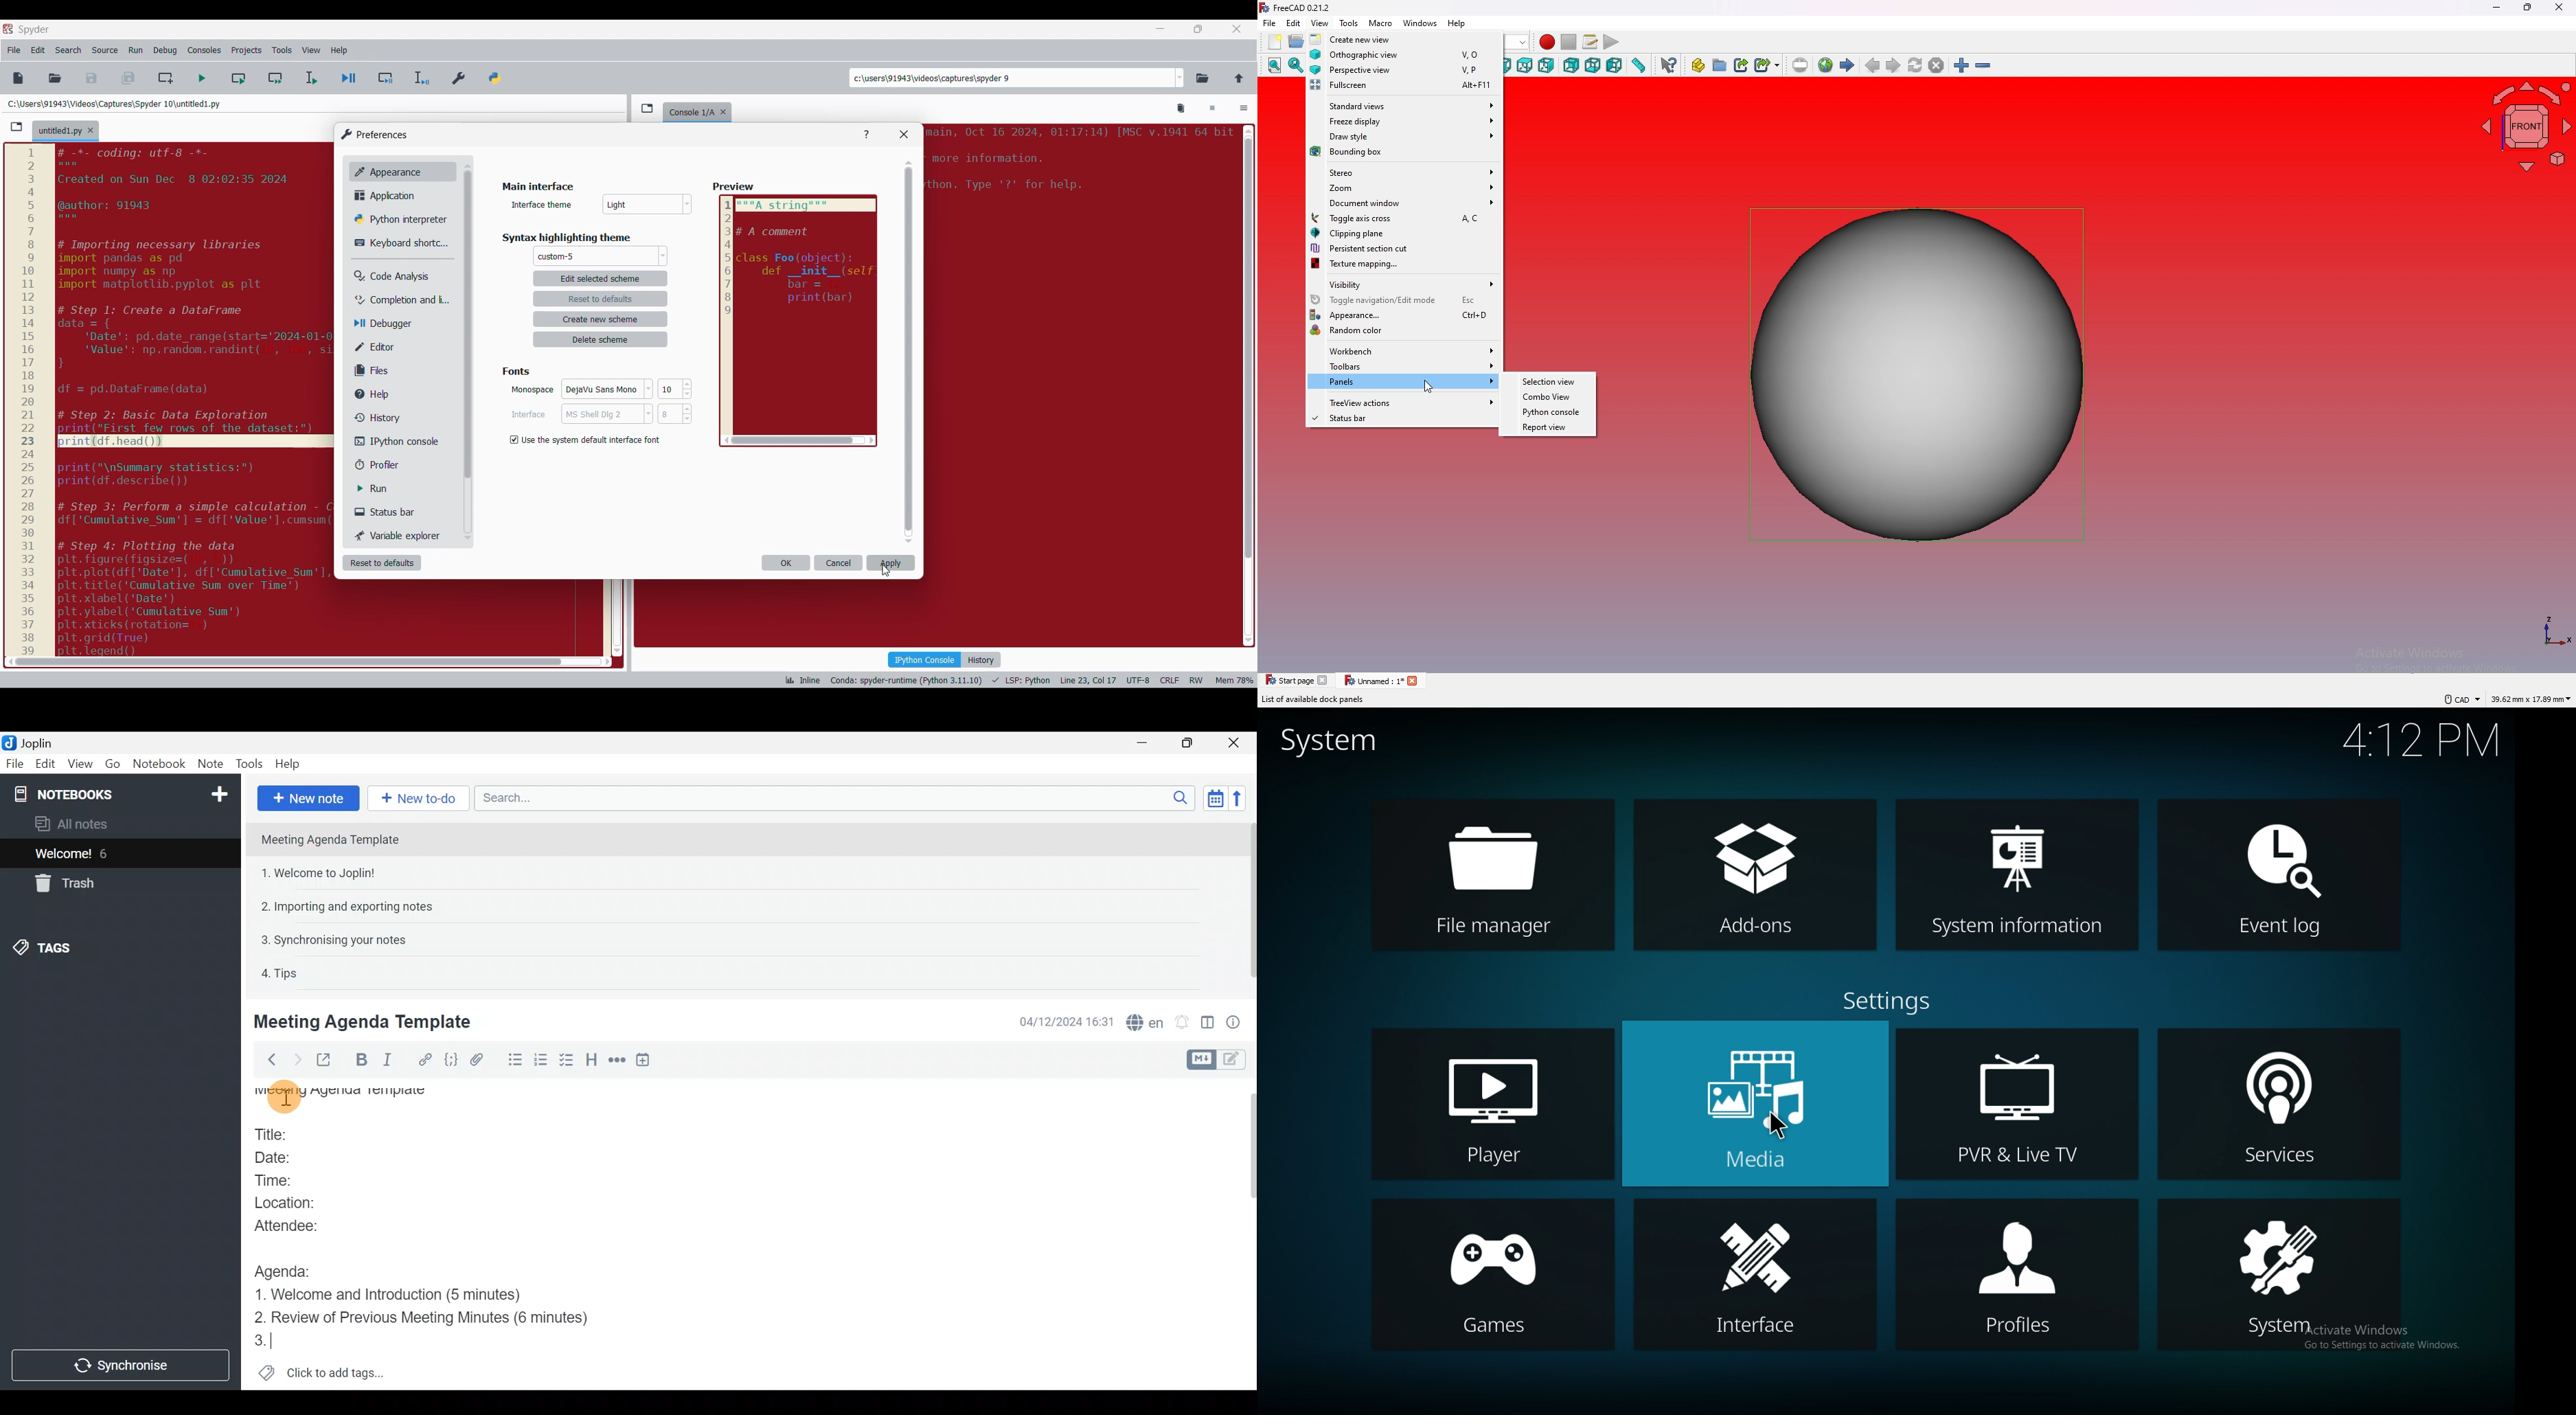 Image resolution: width=2576 pixels, height=1428 pixels. I want to click on 4. Tips, so click(280, 973).